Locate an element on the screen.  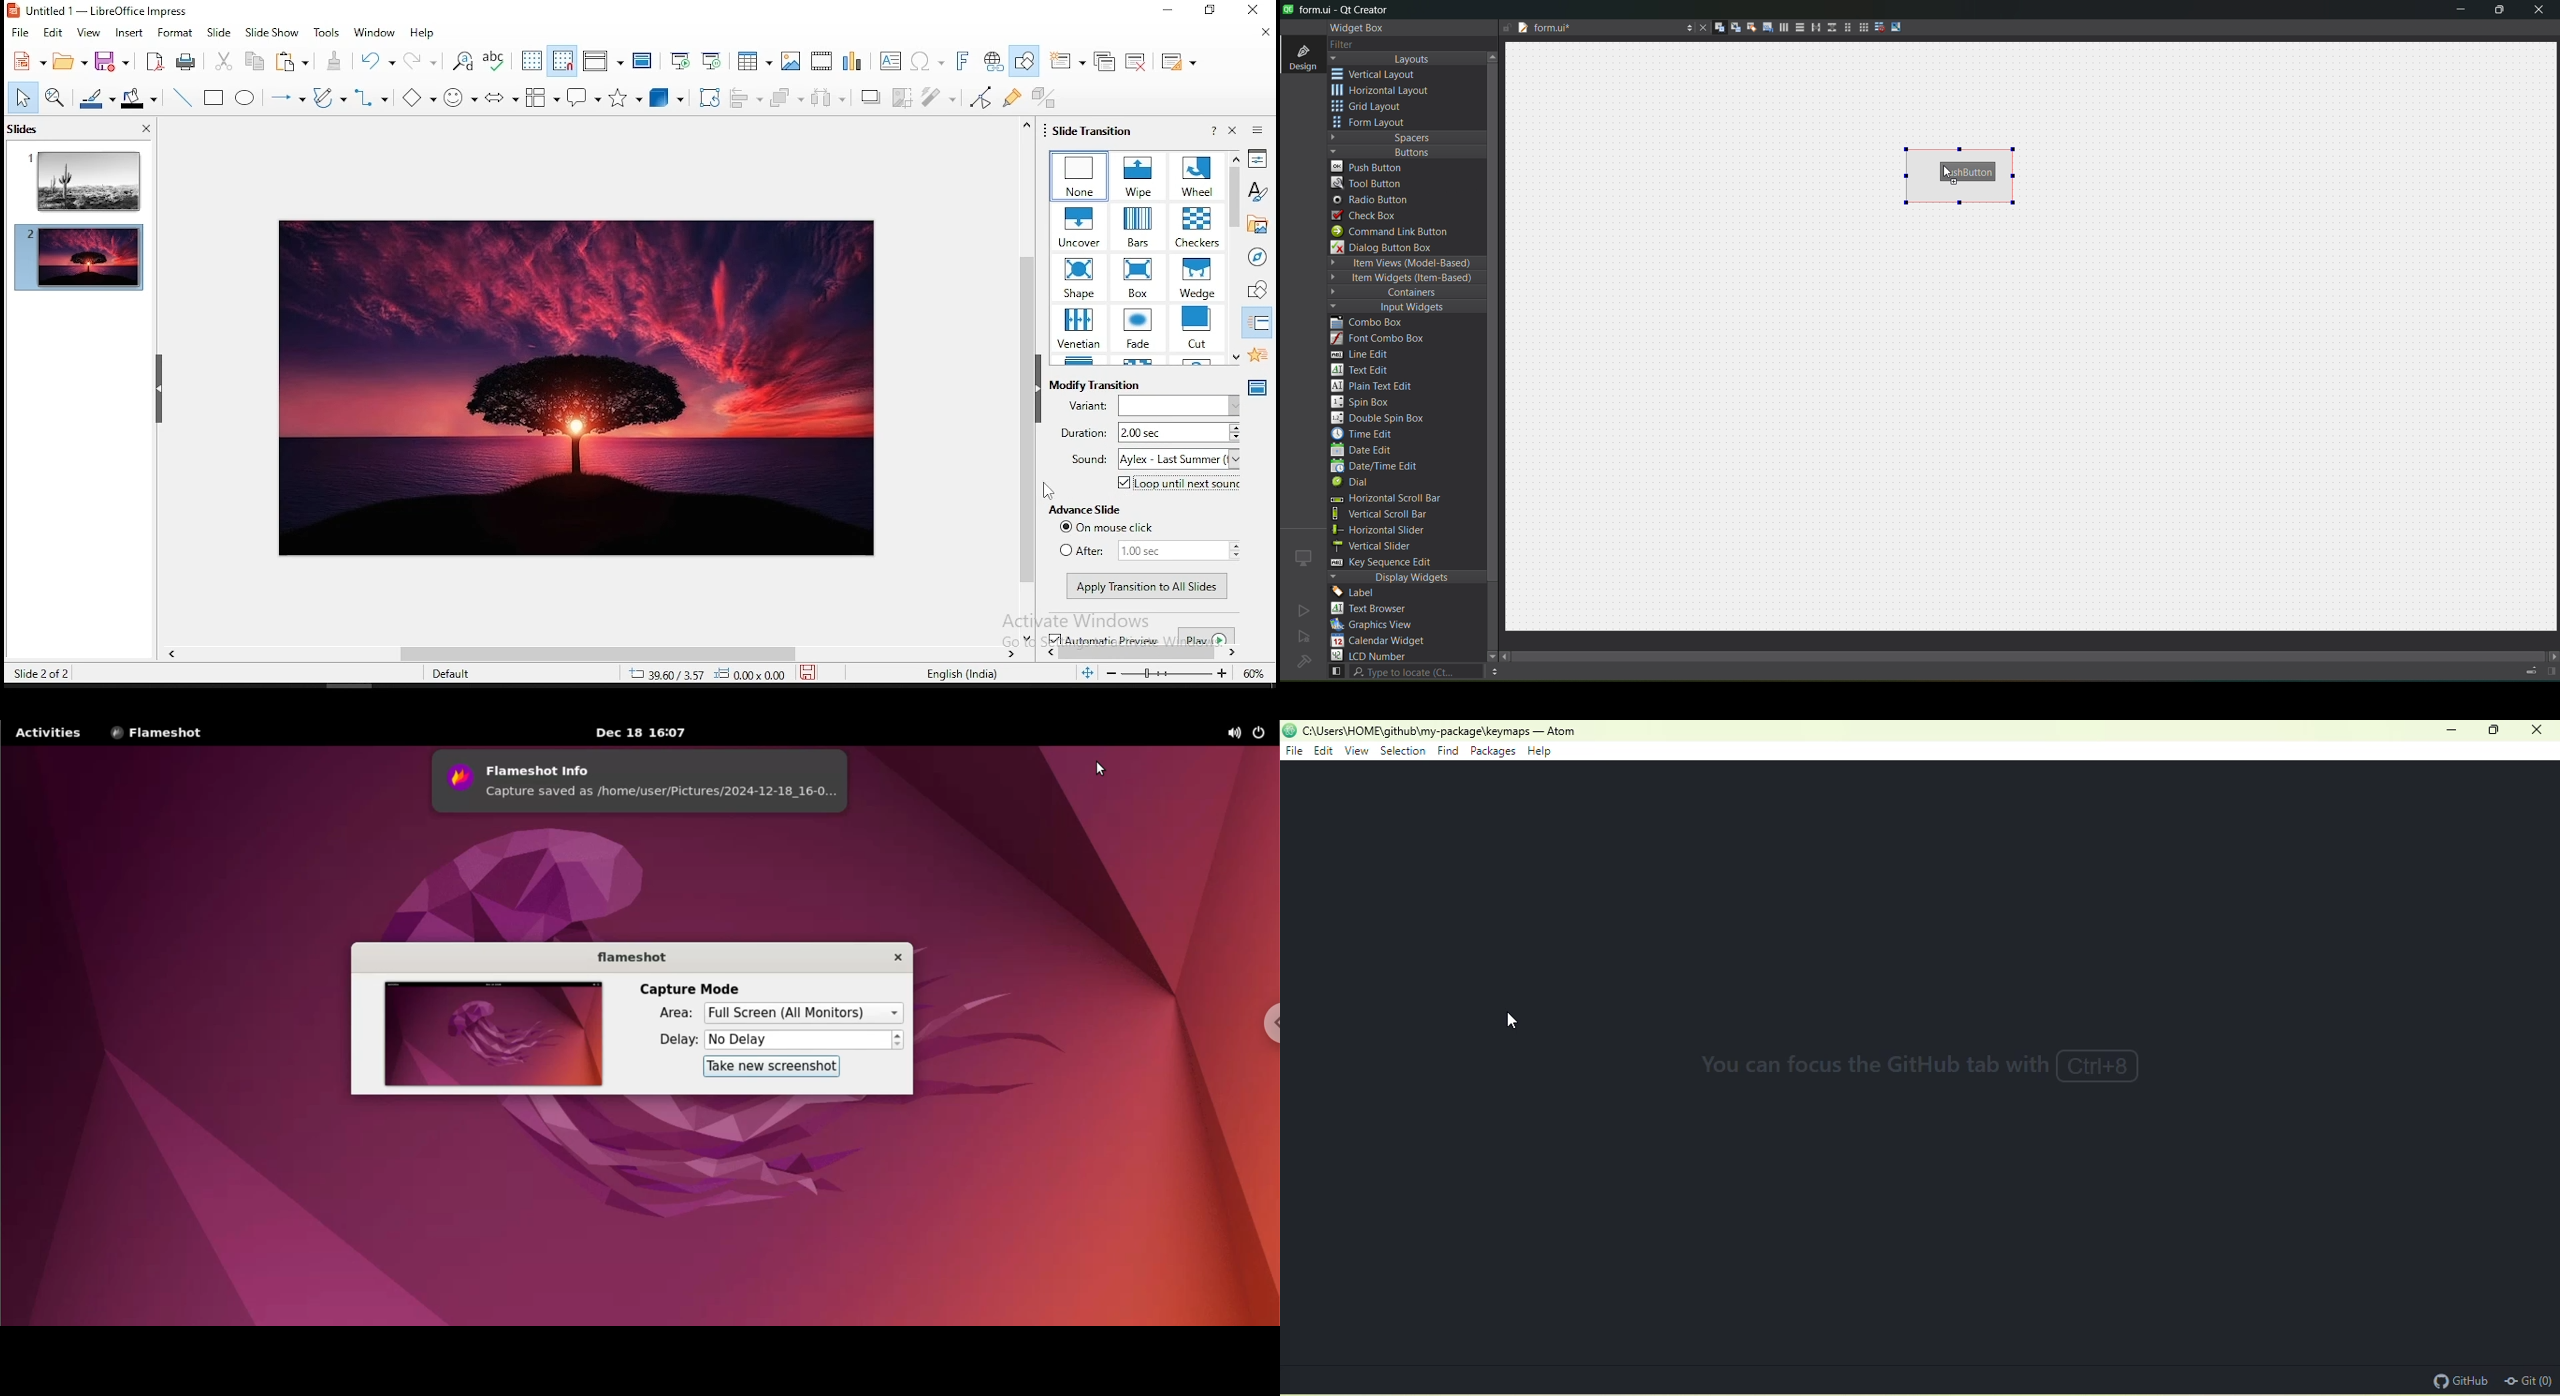
0.00x0.00 is located at coordinates (752, 676).